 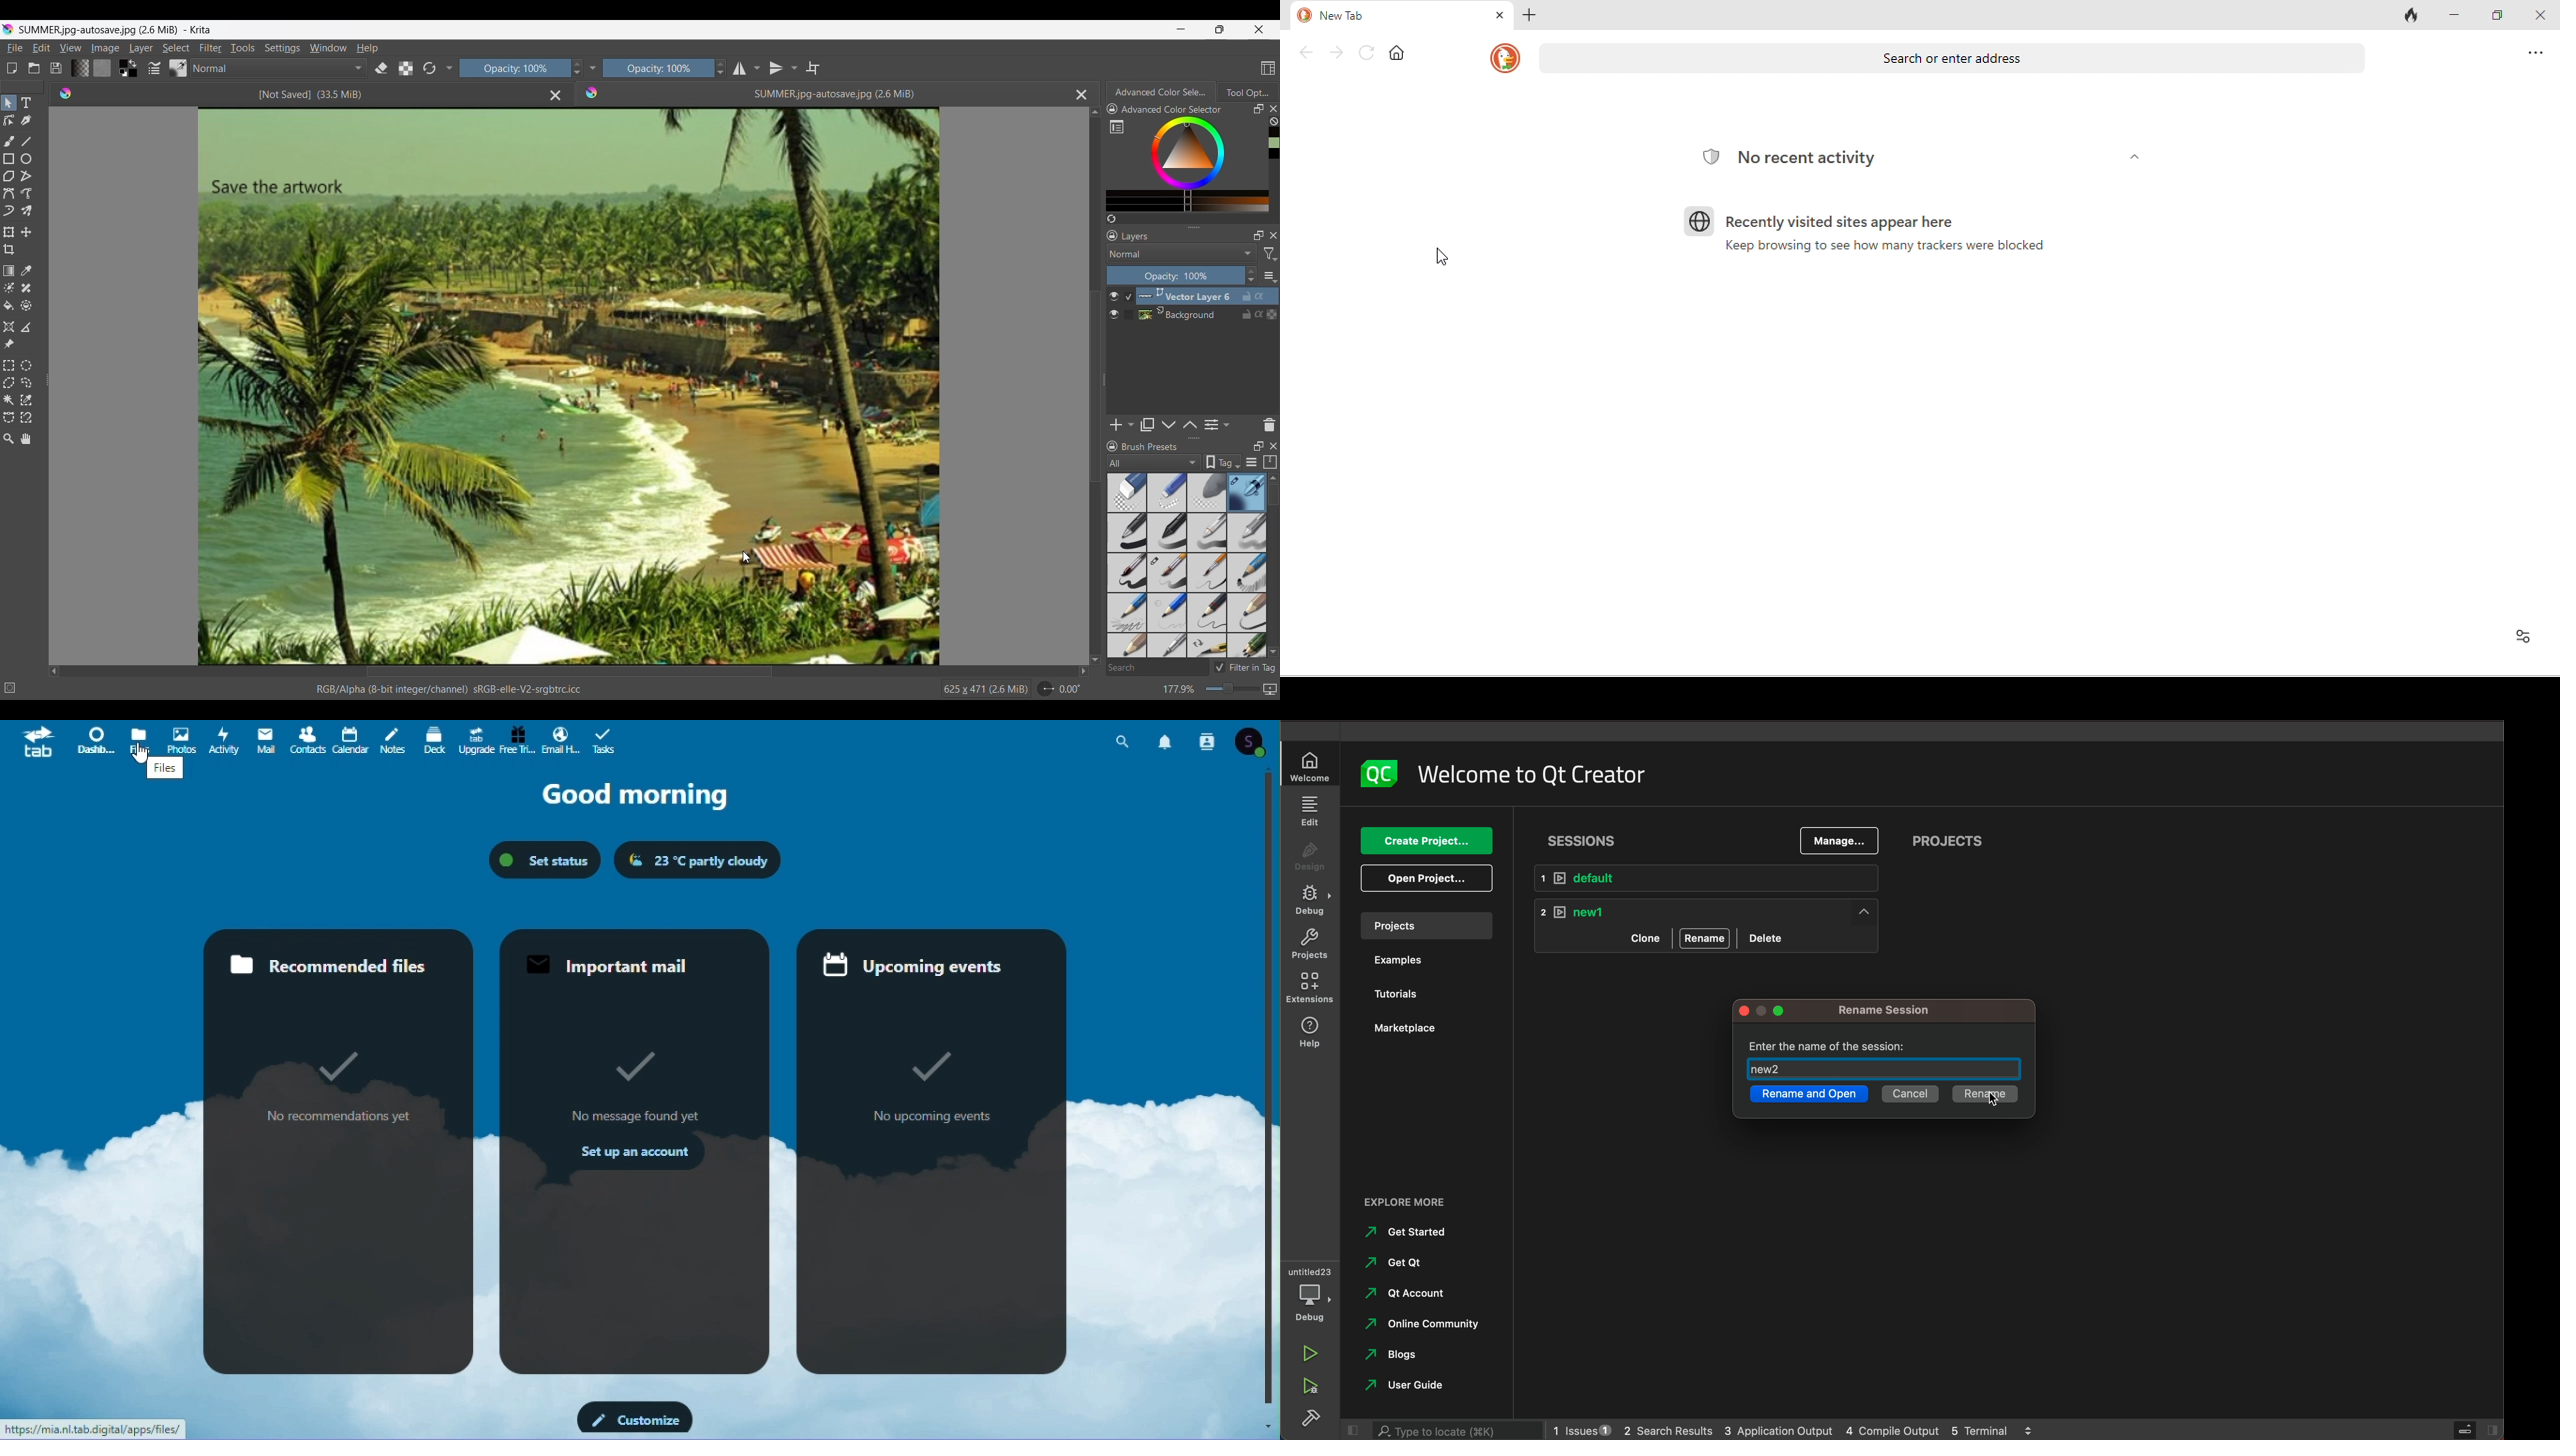 I want to click on Quick slide to left, so click(x=55, y=672).